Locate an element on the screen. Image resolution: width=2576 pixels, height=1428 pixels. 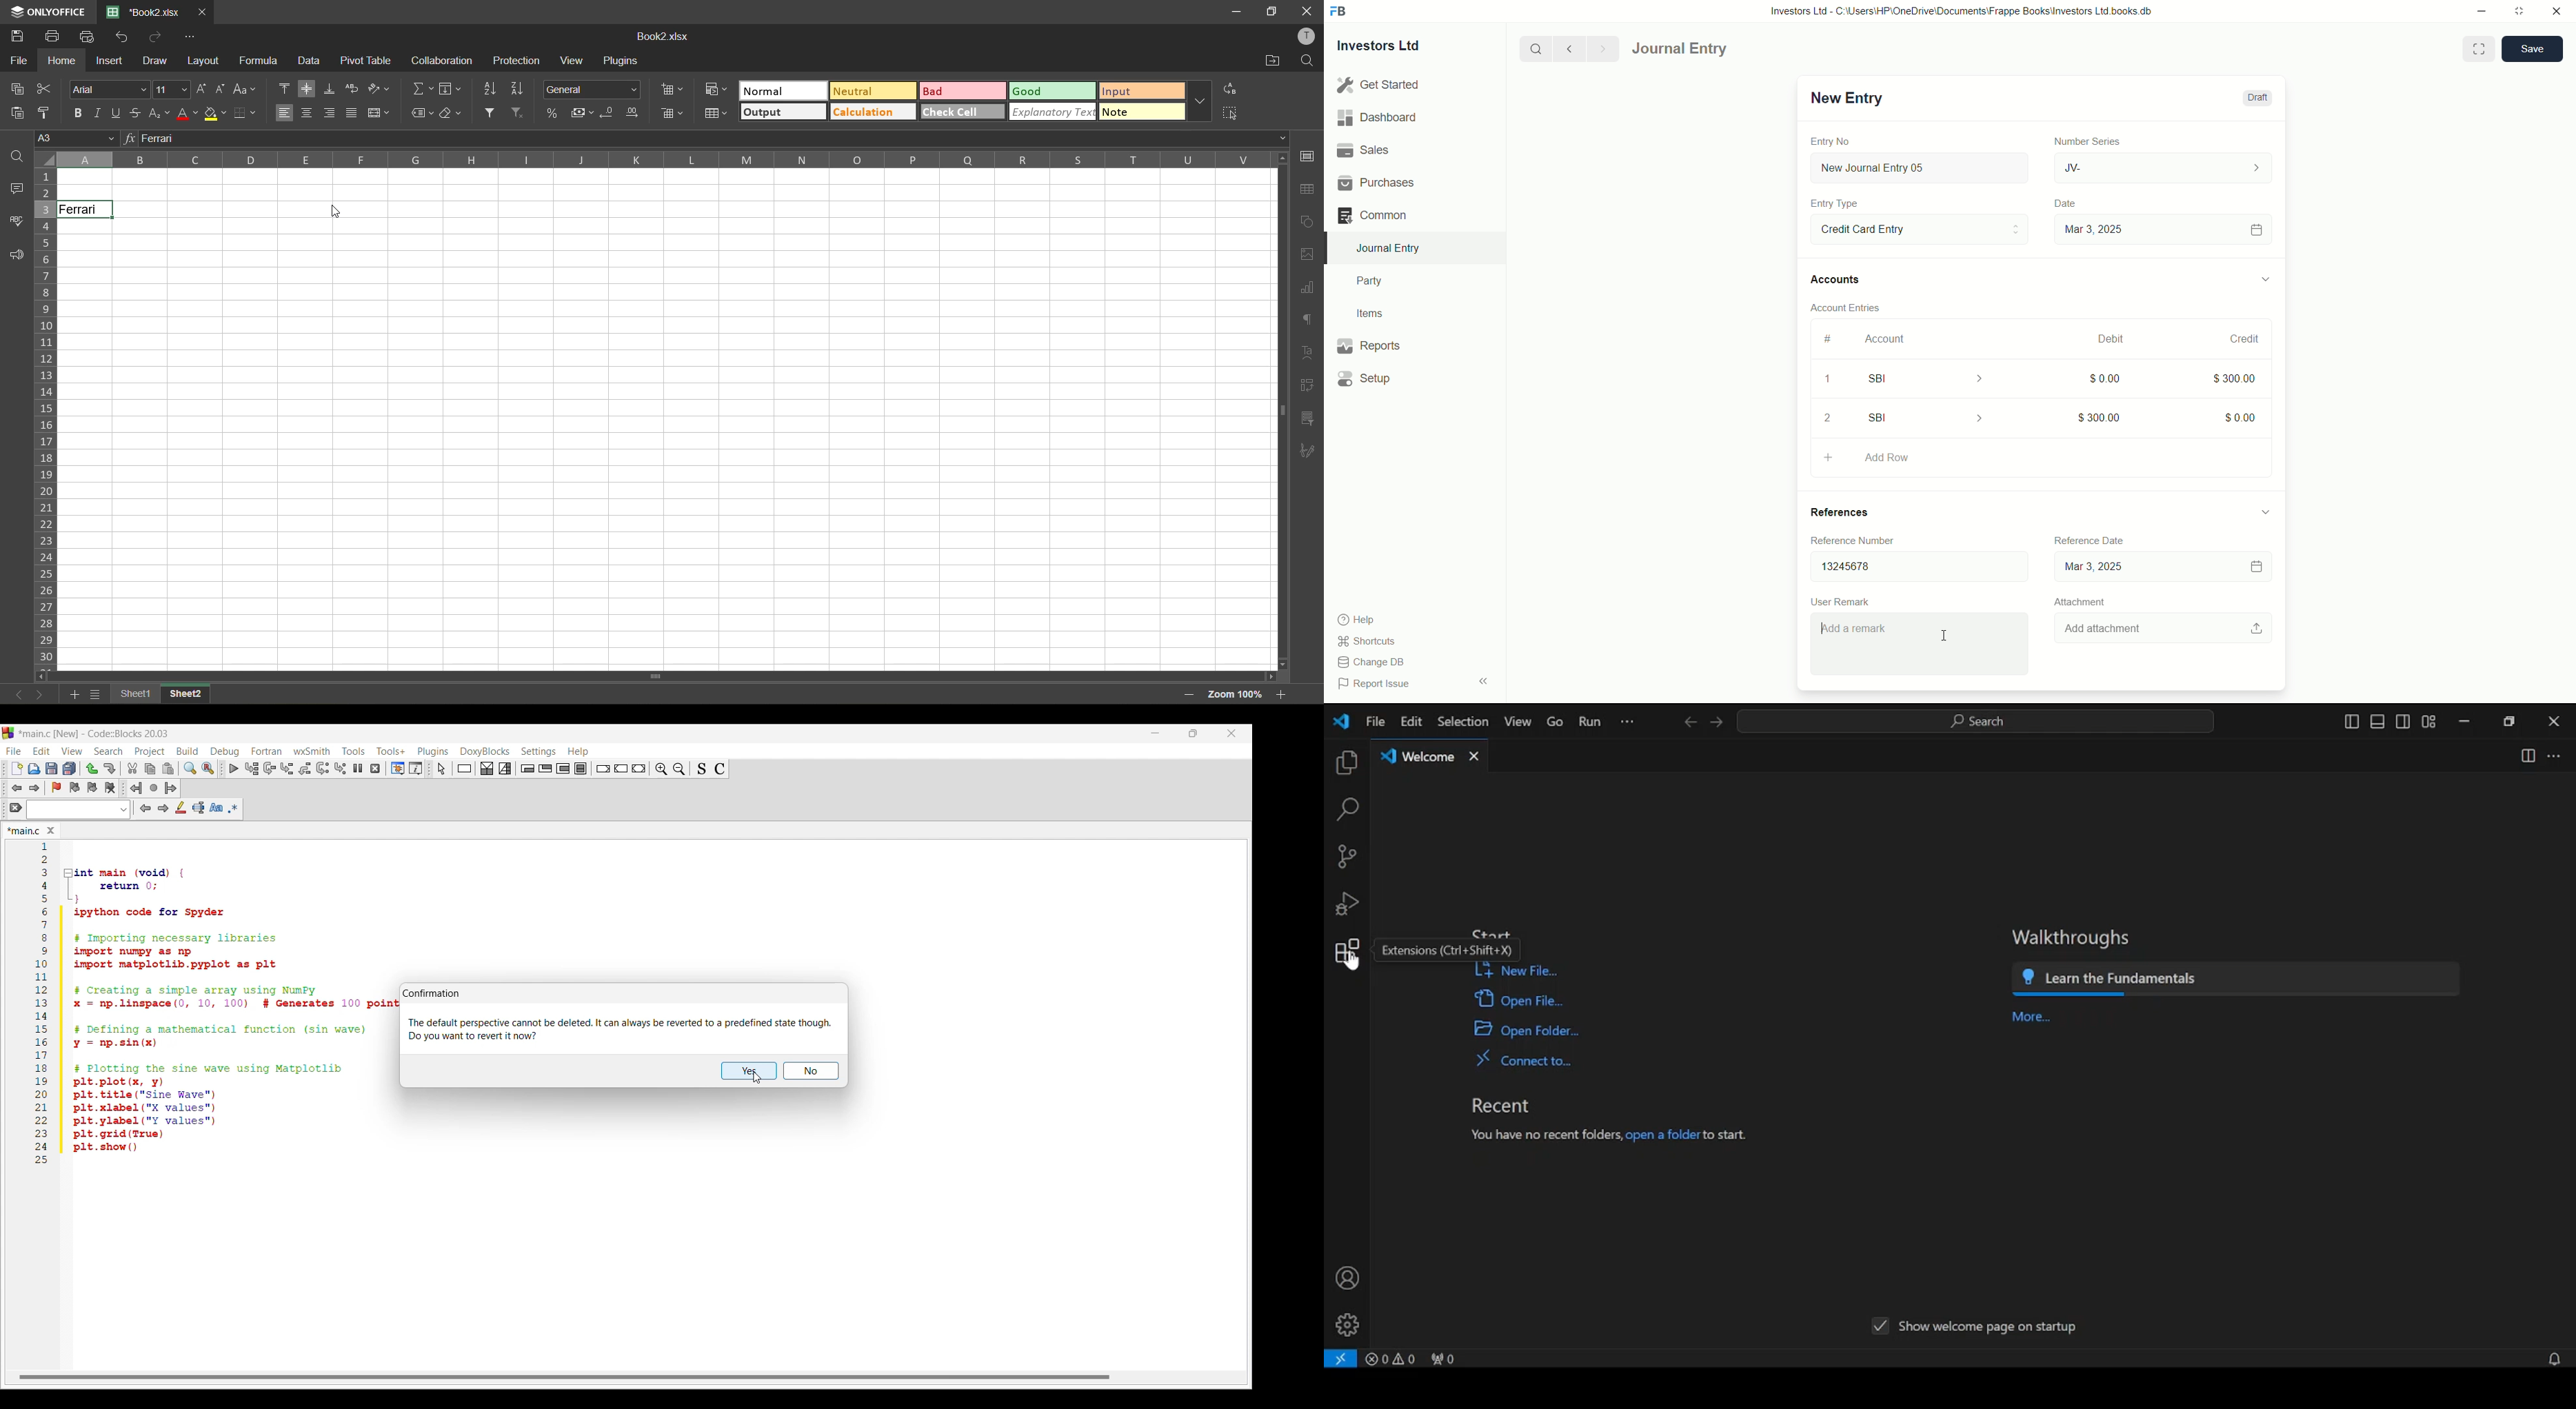
Entry No is located at coordinates (1832, 140).